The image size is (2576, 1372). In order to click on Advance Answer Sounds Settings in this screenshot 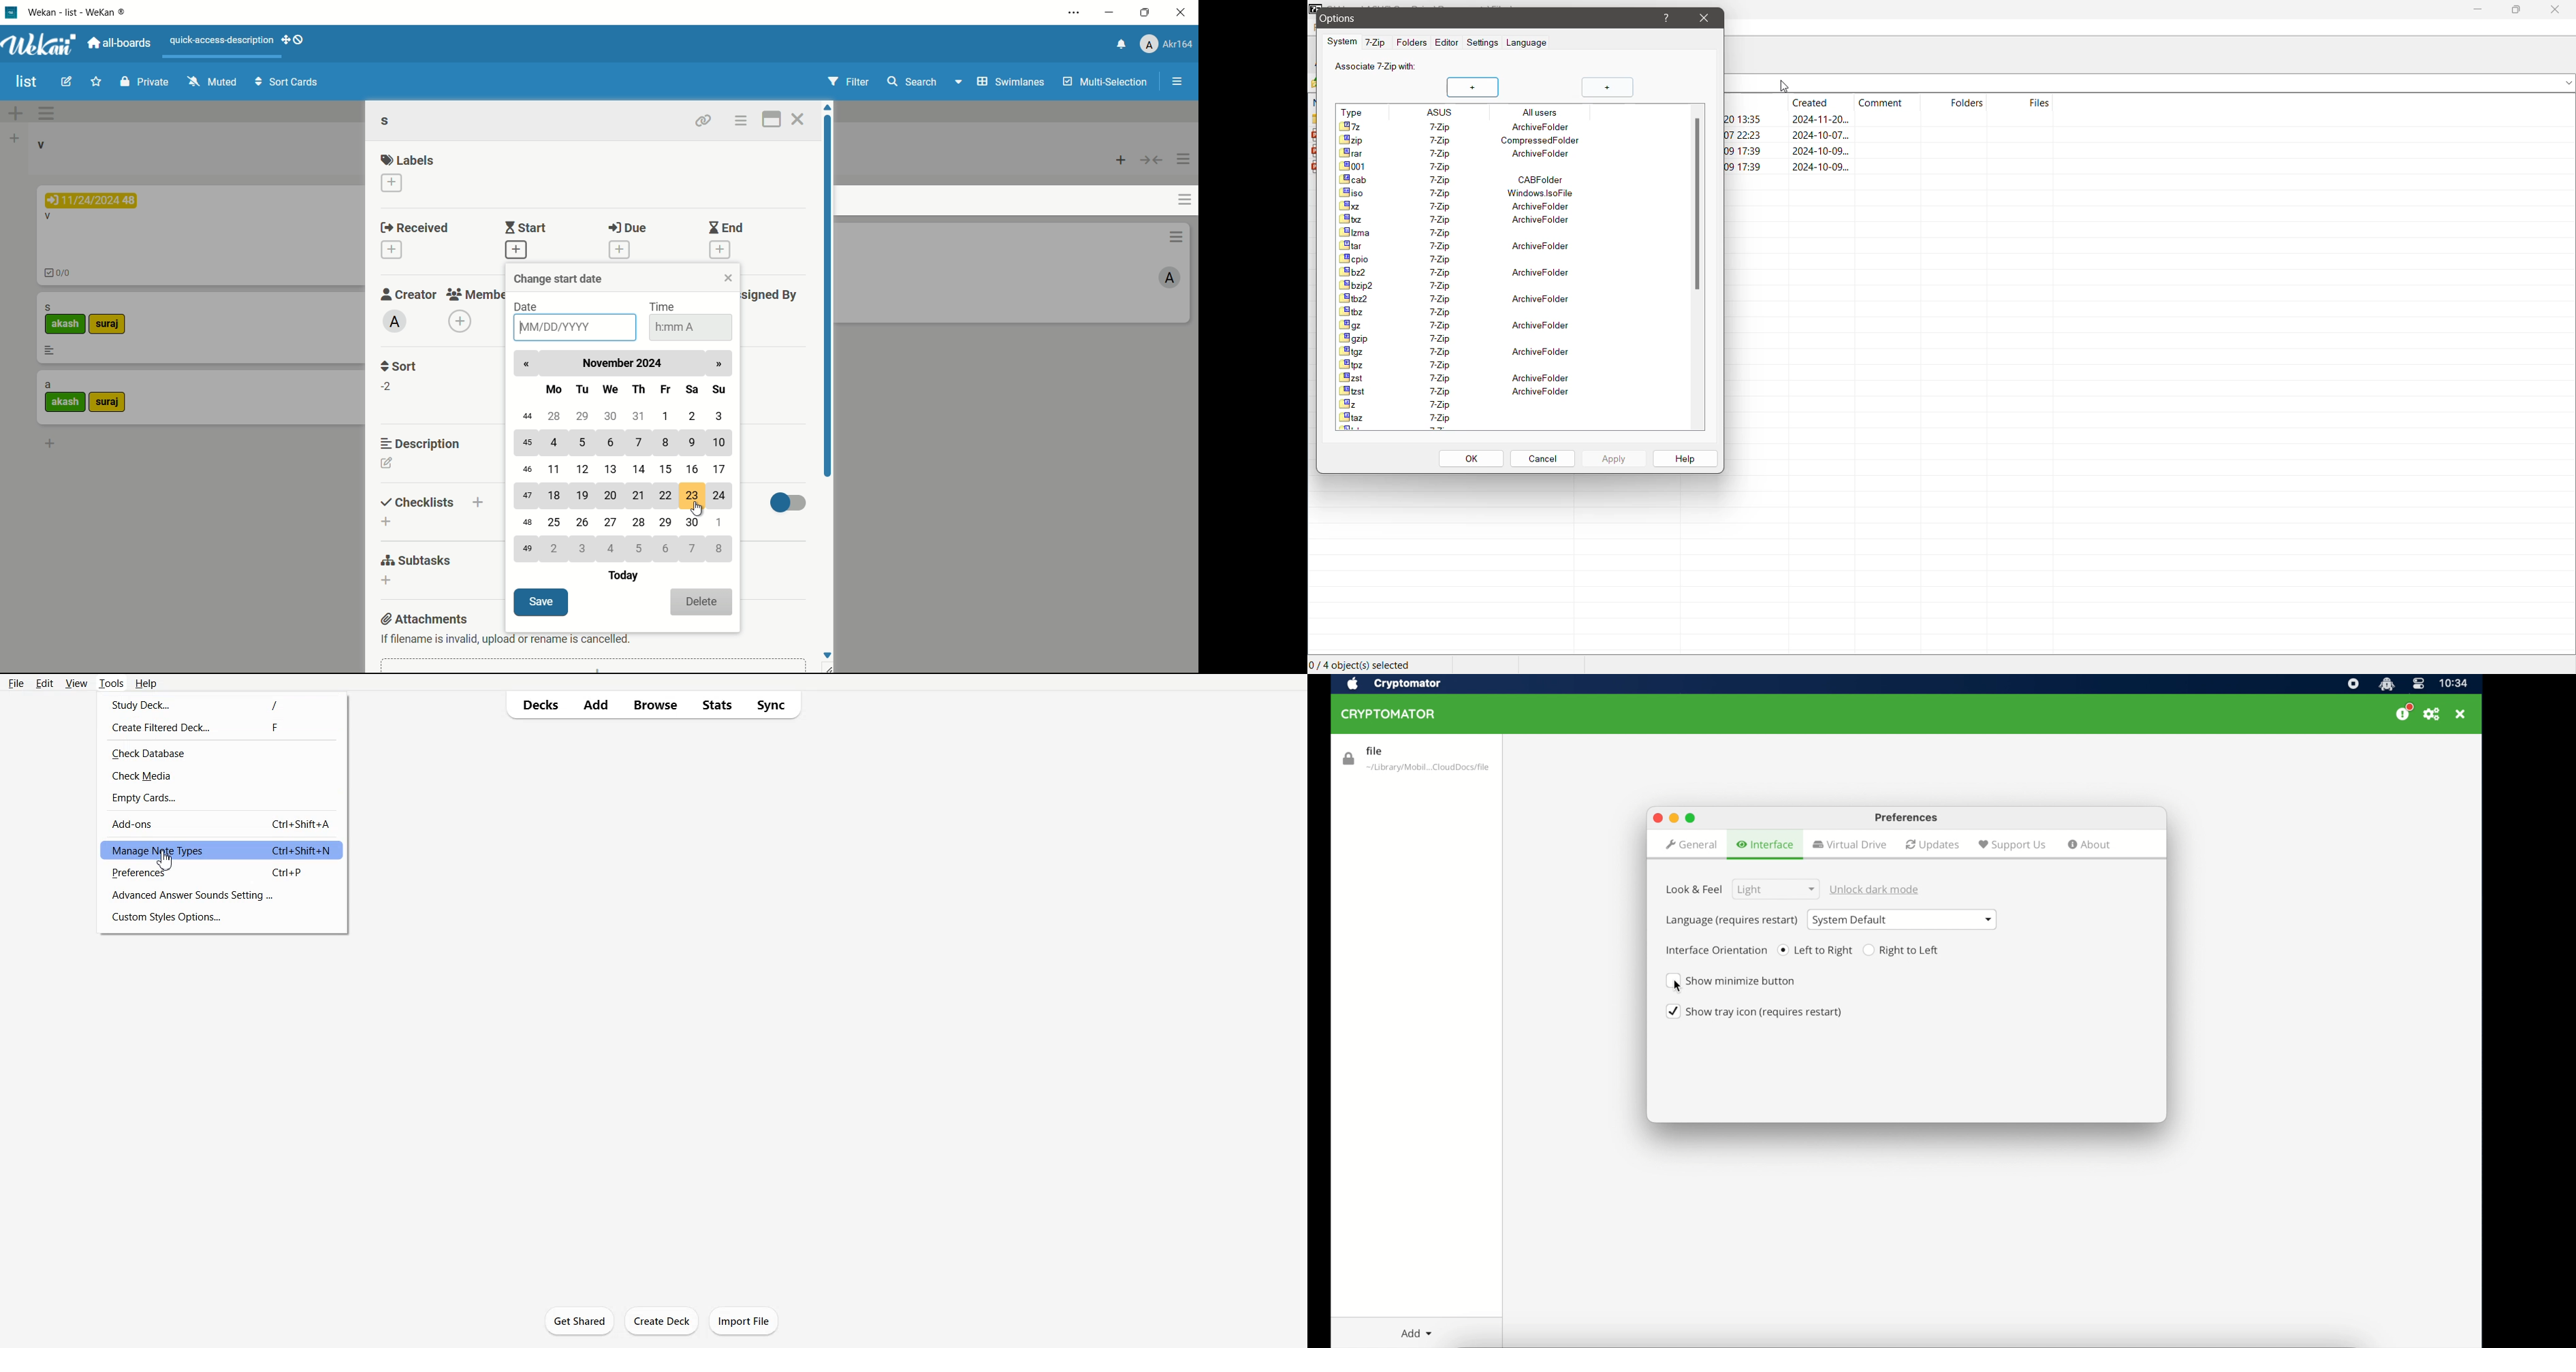, I will do `click(223, 895)`.